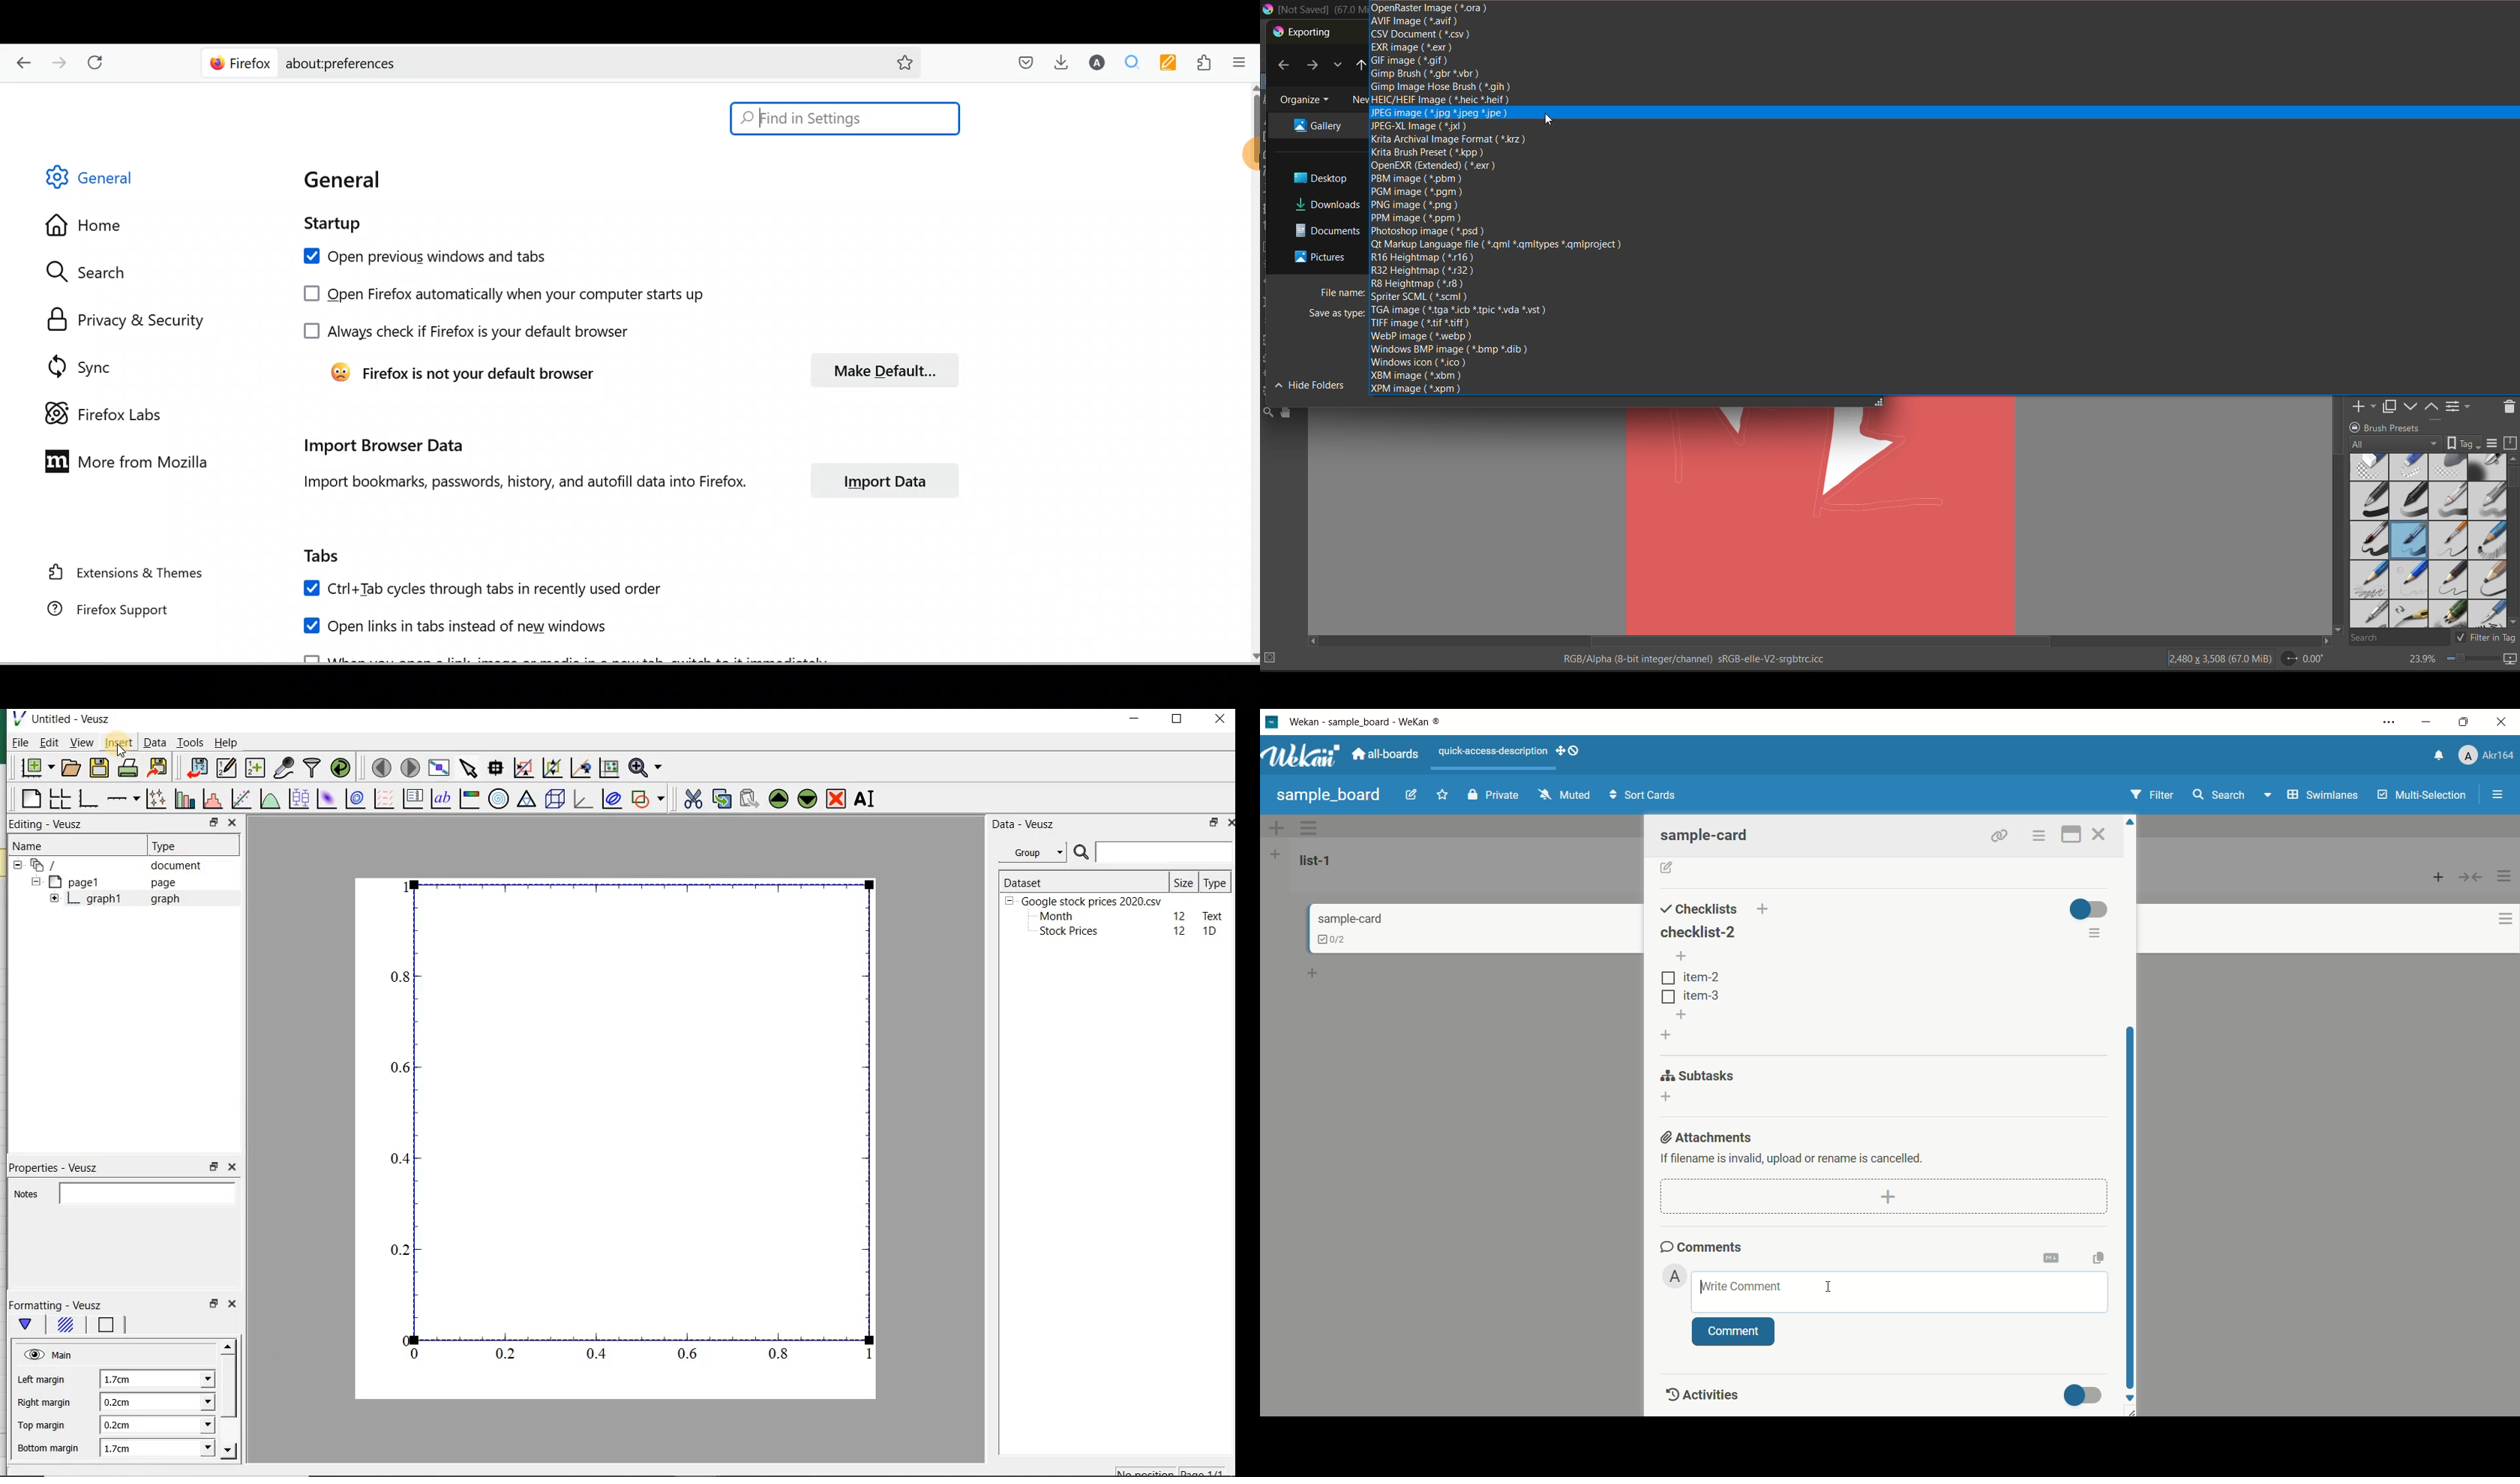 This screenshot has height=1484, width=2520. I want to click on tem-3, so click(1690, 995).